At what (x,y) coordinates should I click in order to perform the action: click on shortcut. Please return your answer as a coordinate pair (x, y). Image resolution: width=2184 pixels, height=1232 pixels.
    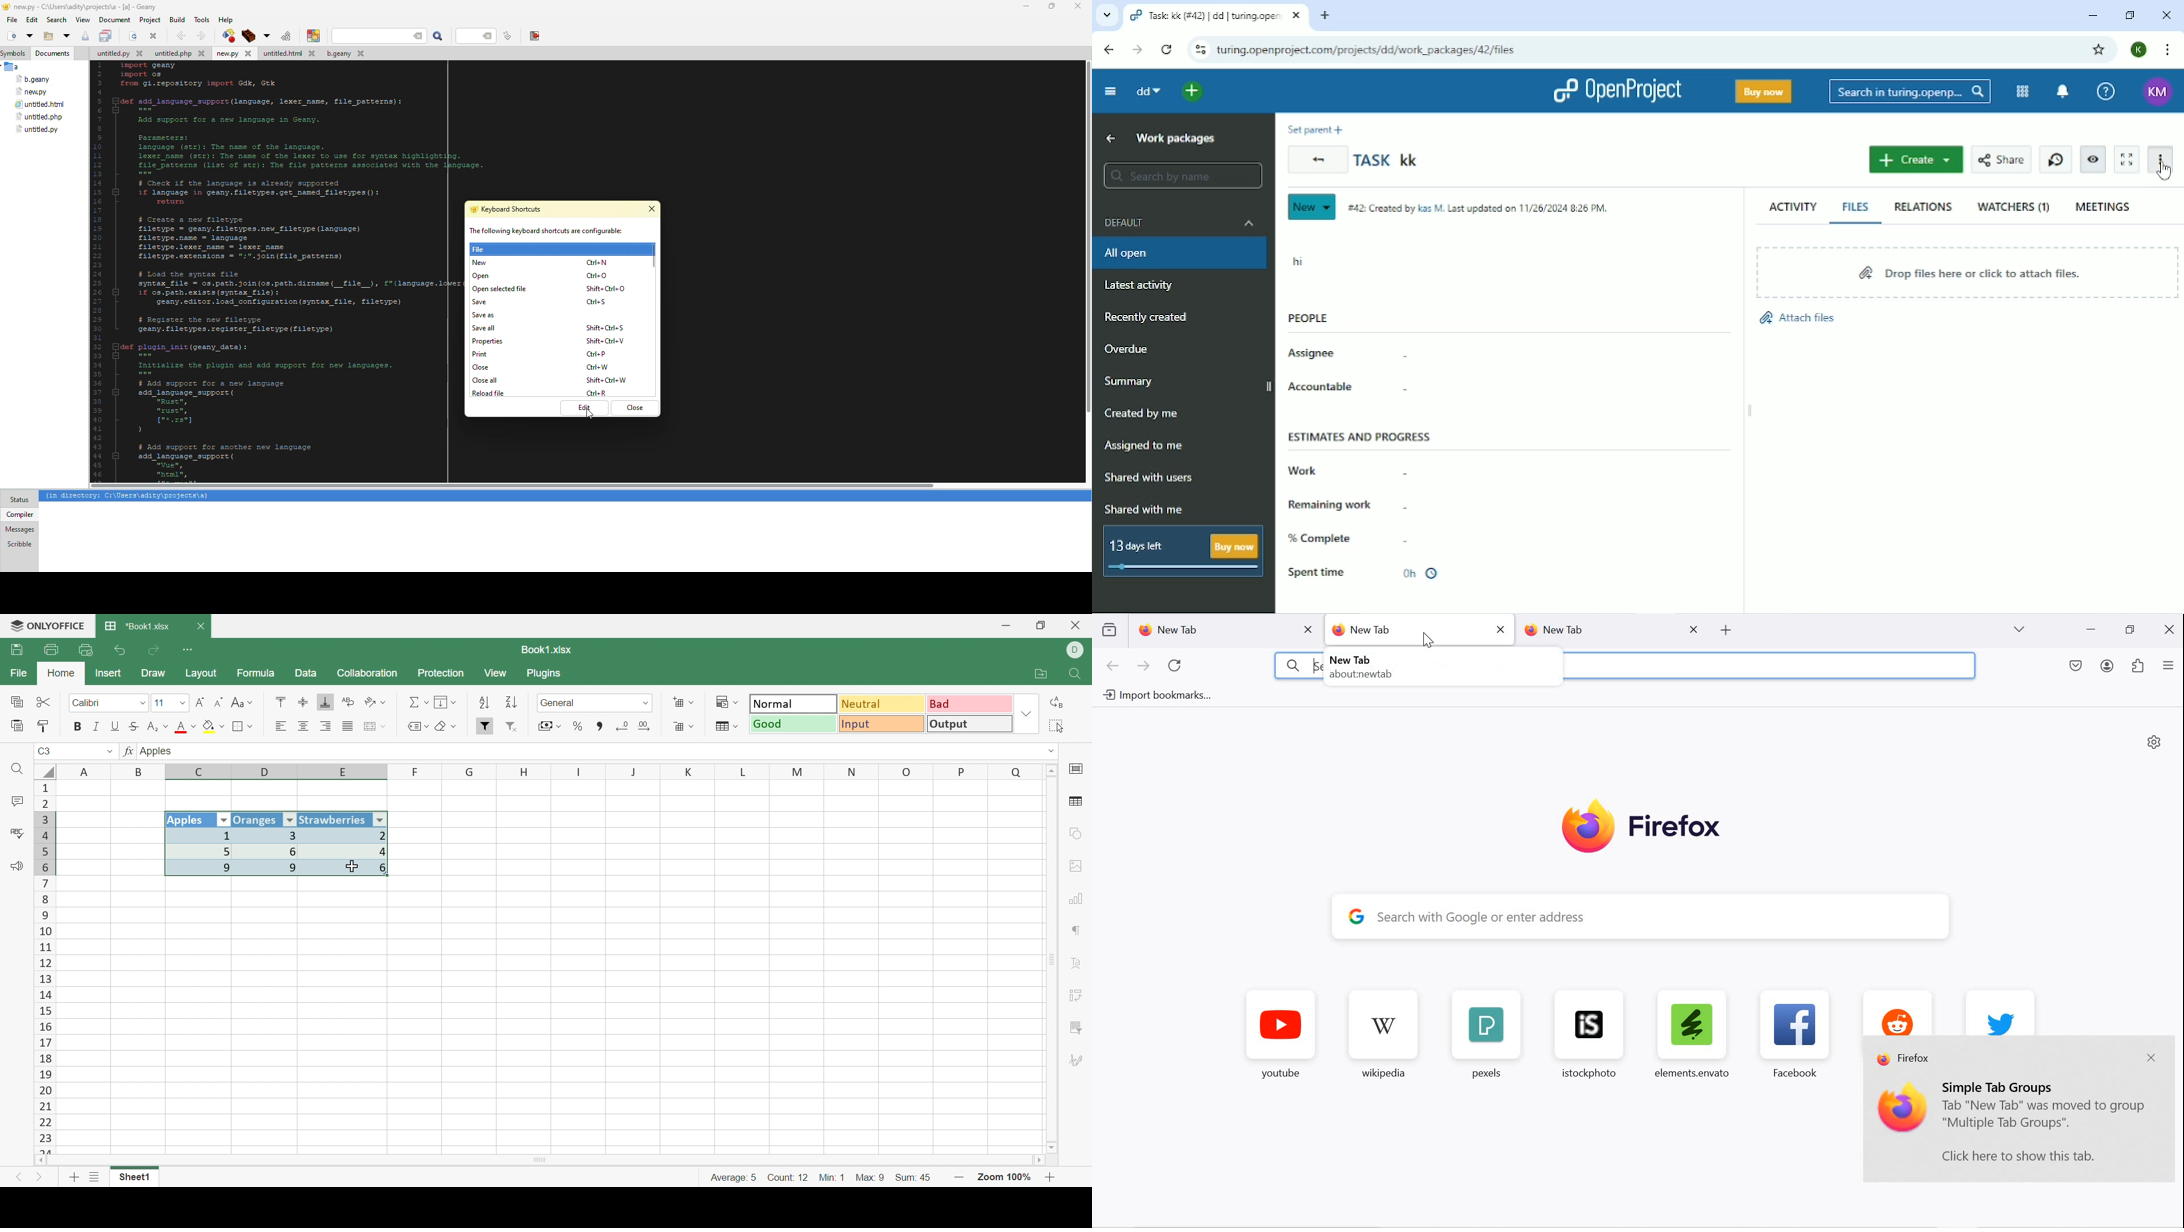
    Looking at the image, I should click on (596, 261).